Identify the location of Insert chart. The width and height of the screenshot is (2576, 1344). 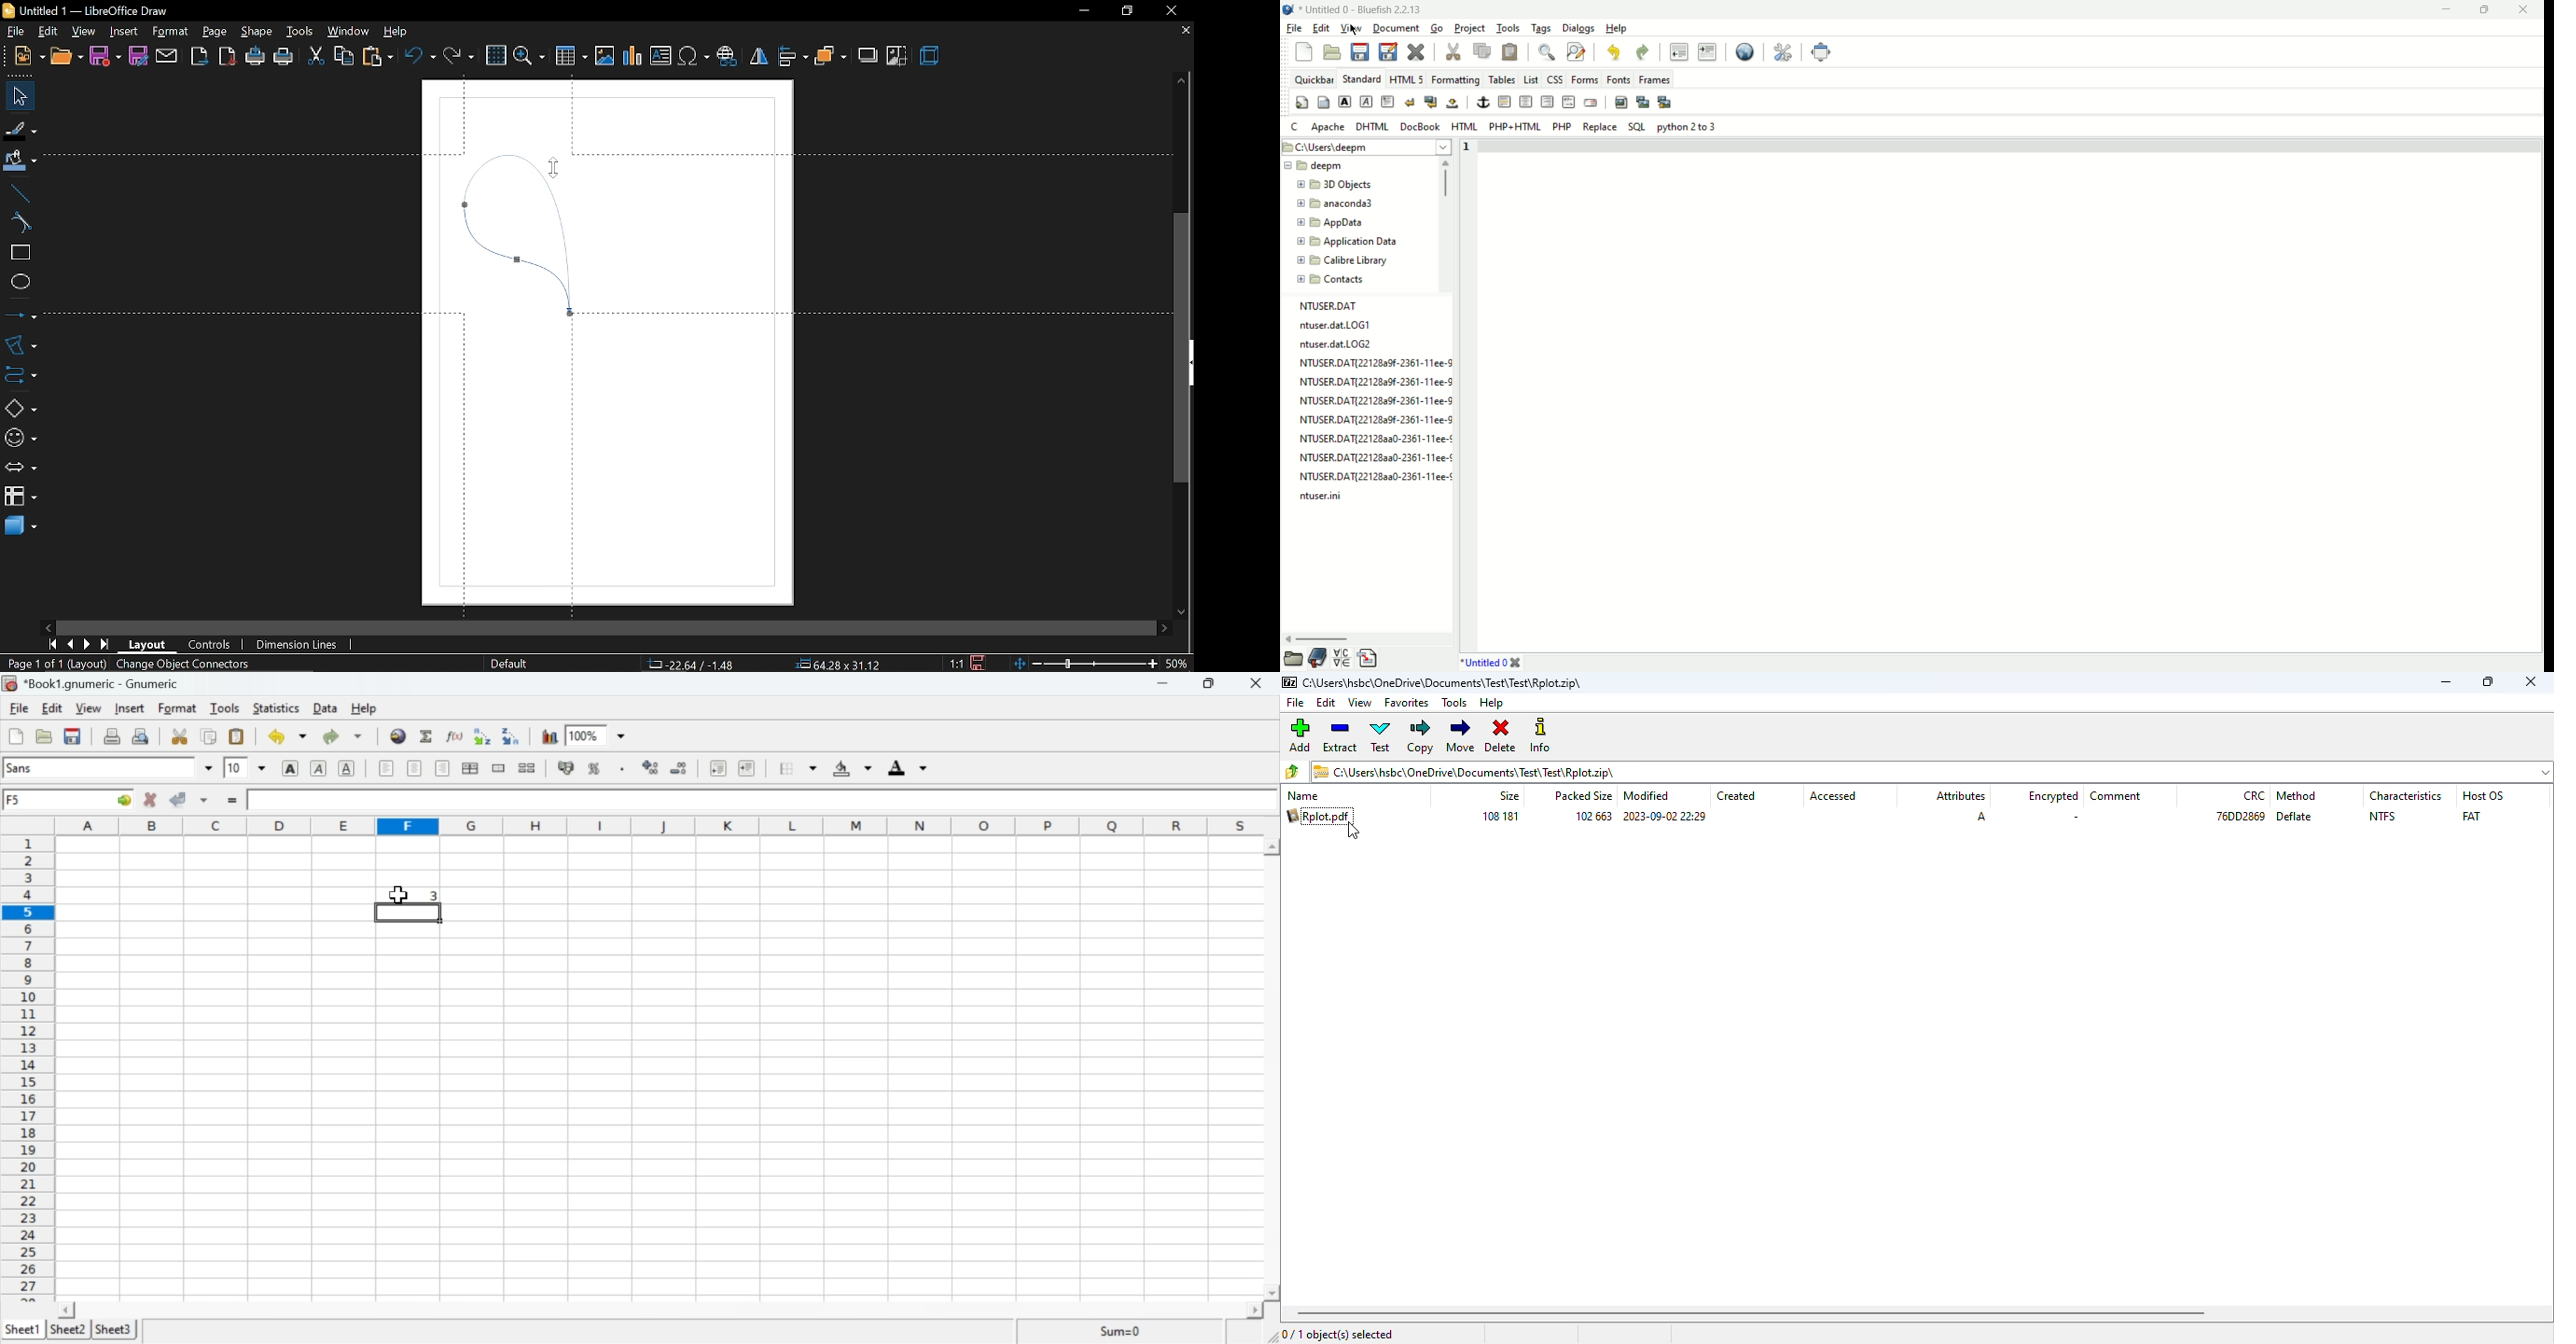
(634, 56).